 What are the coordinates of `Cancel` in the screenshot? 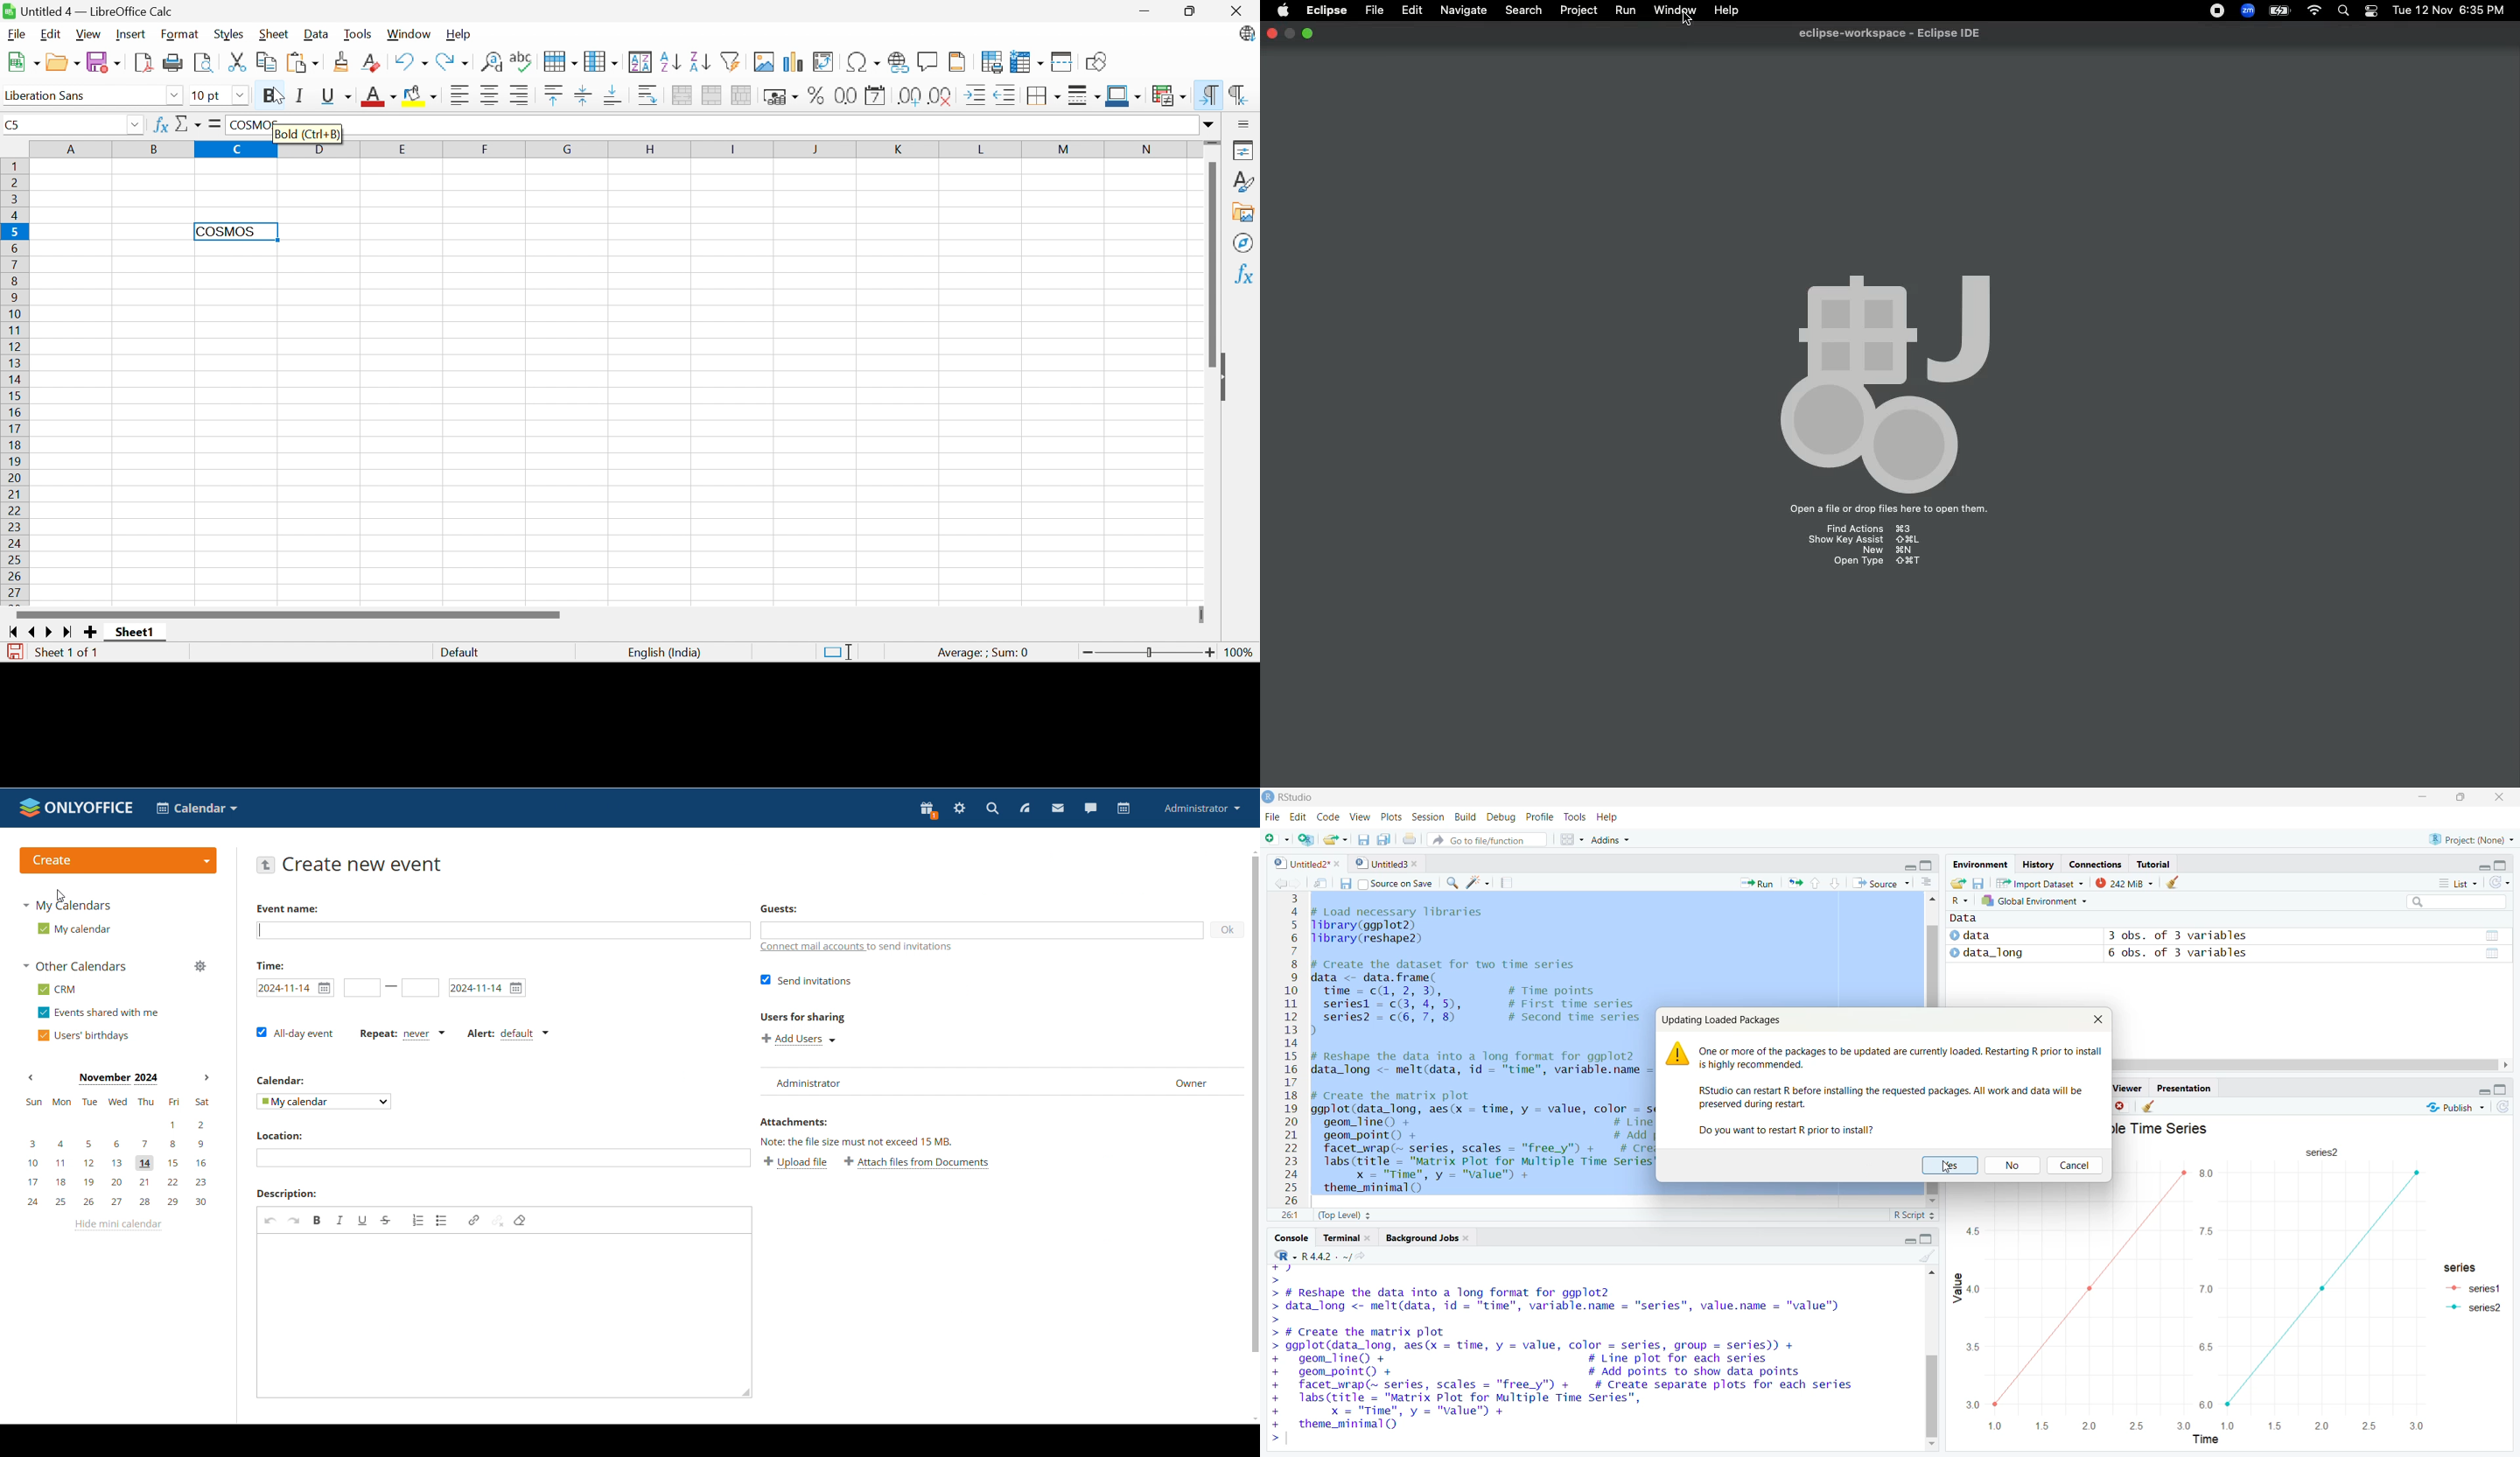 It's located at (2076, 1166).